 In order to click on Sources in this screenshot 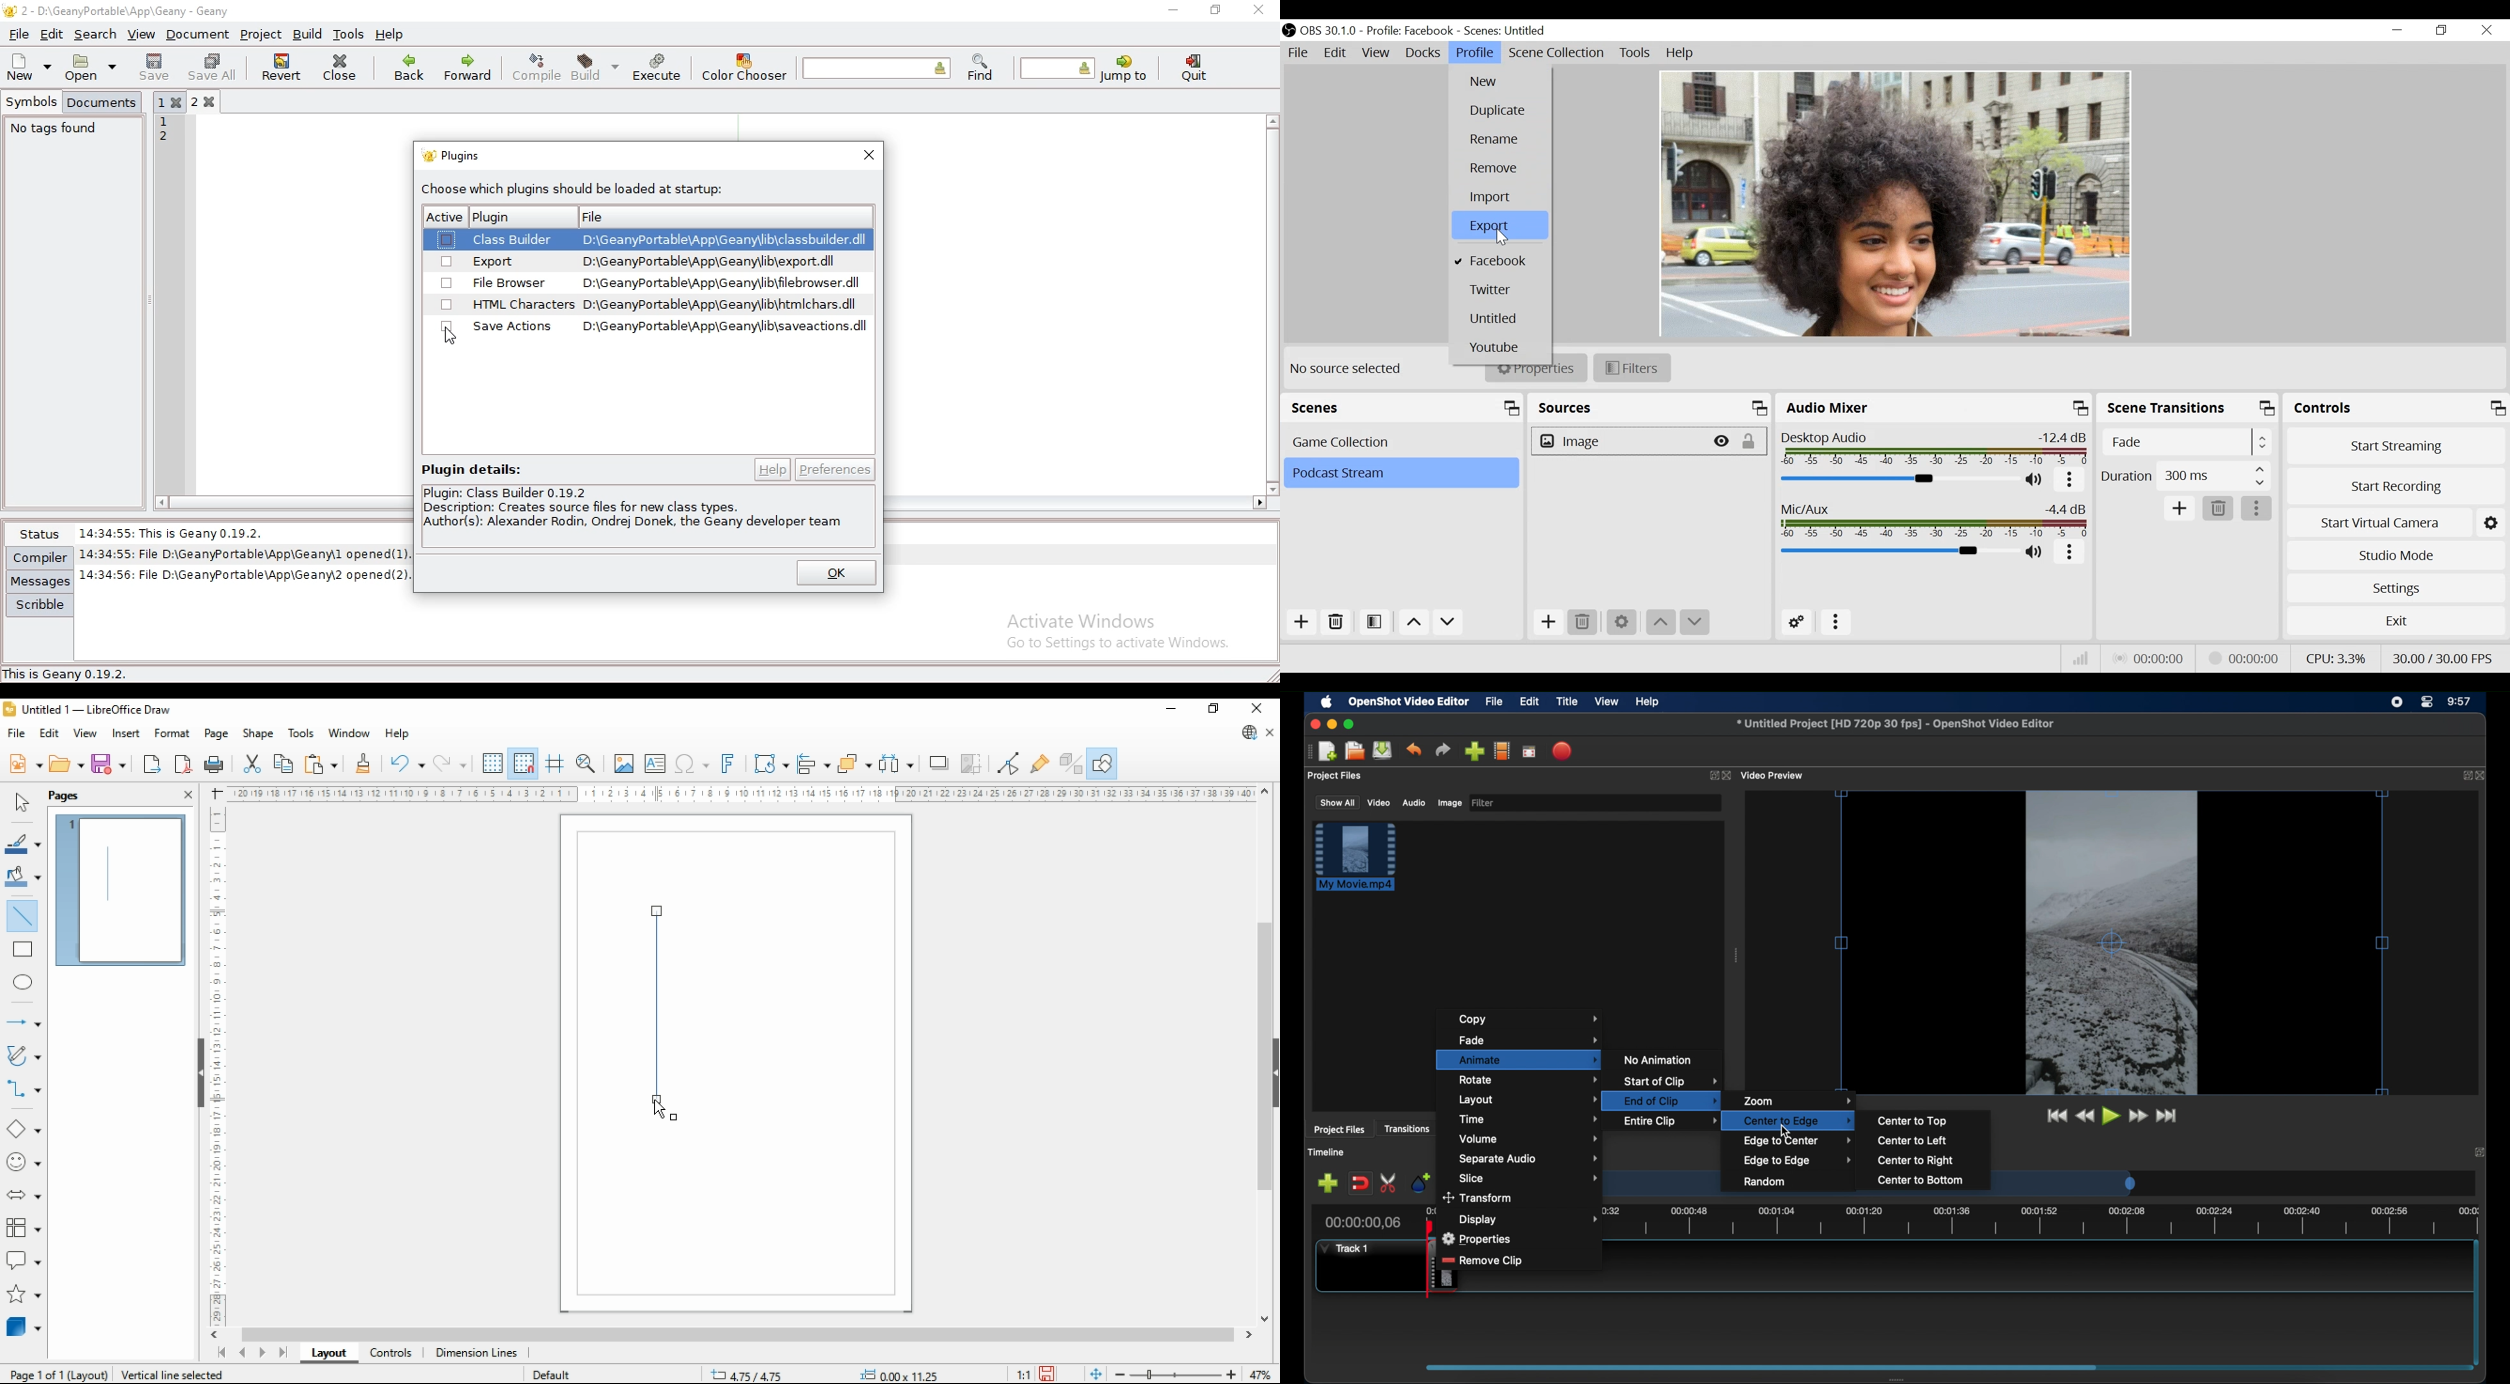, I will do `click(1650, 408)`.